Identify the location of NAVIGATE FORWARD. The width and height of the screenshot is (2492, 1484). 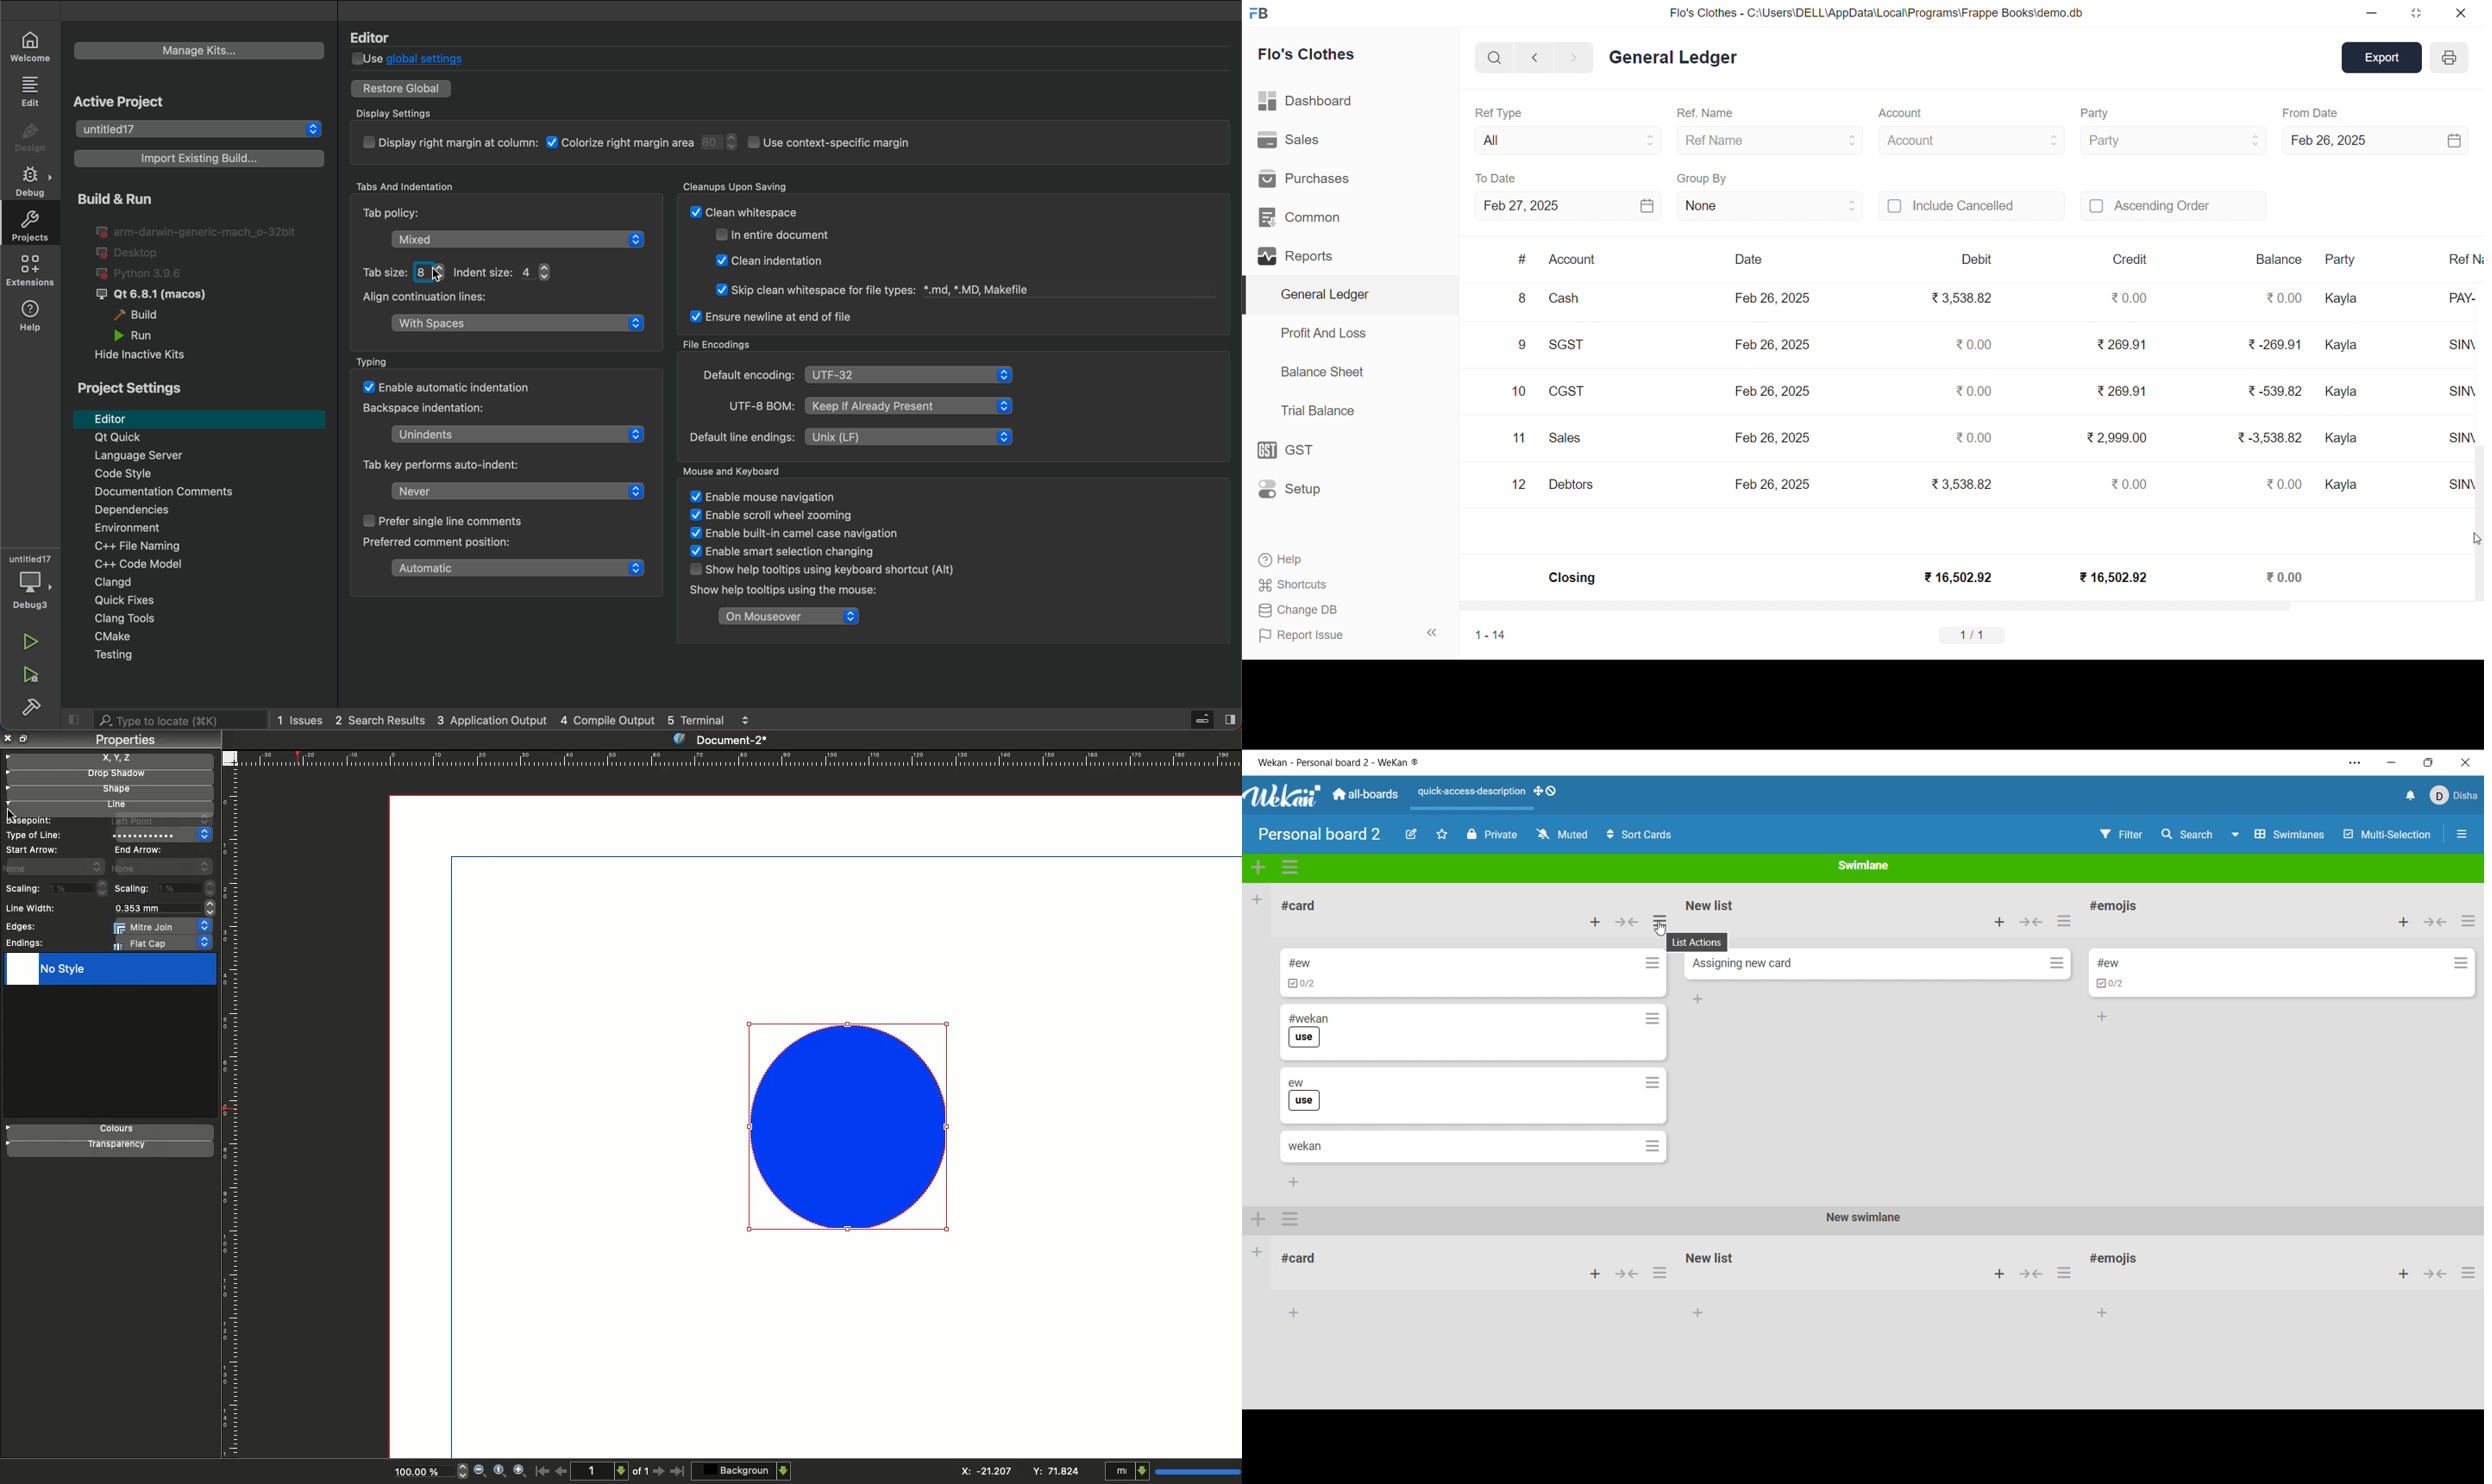
(1579, 56).